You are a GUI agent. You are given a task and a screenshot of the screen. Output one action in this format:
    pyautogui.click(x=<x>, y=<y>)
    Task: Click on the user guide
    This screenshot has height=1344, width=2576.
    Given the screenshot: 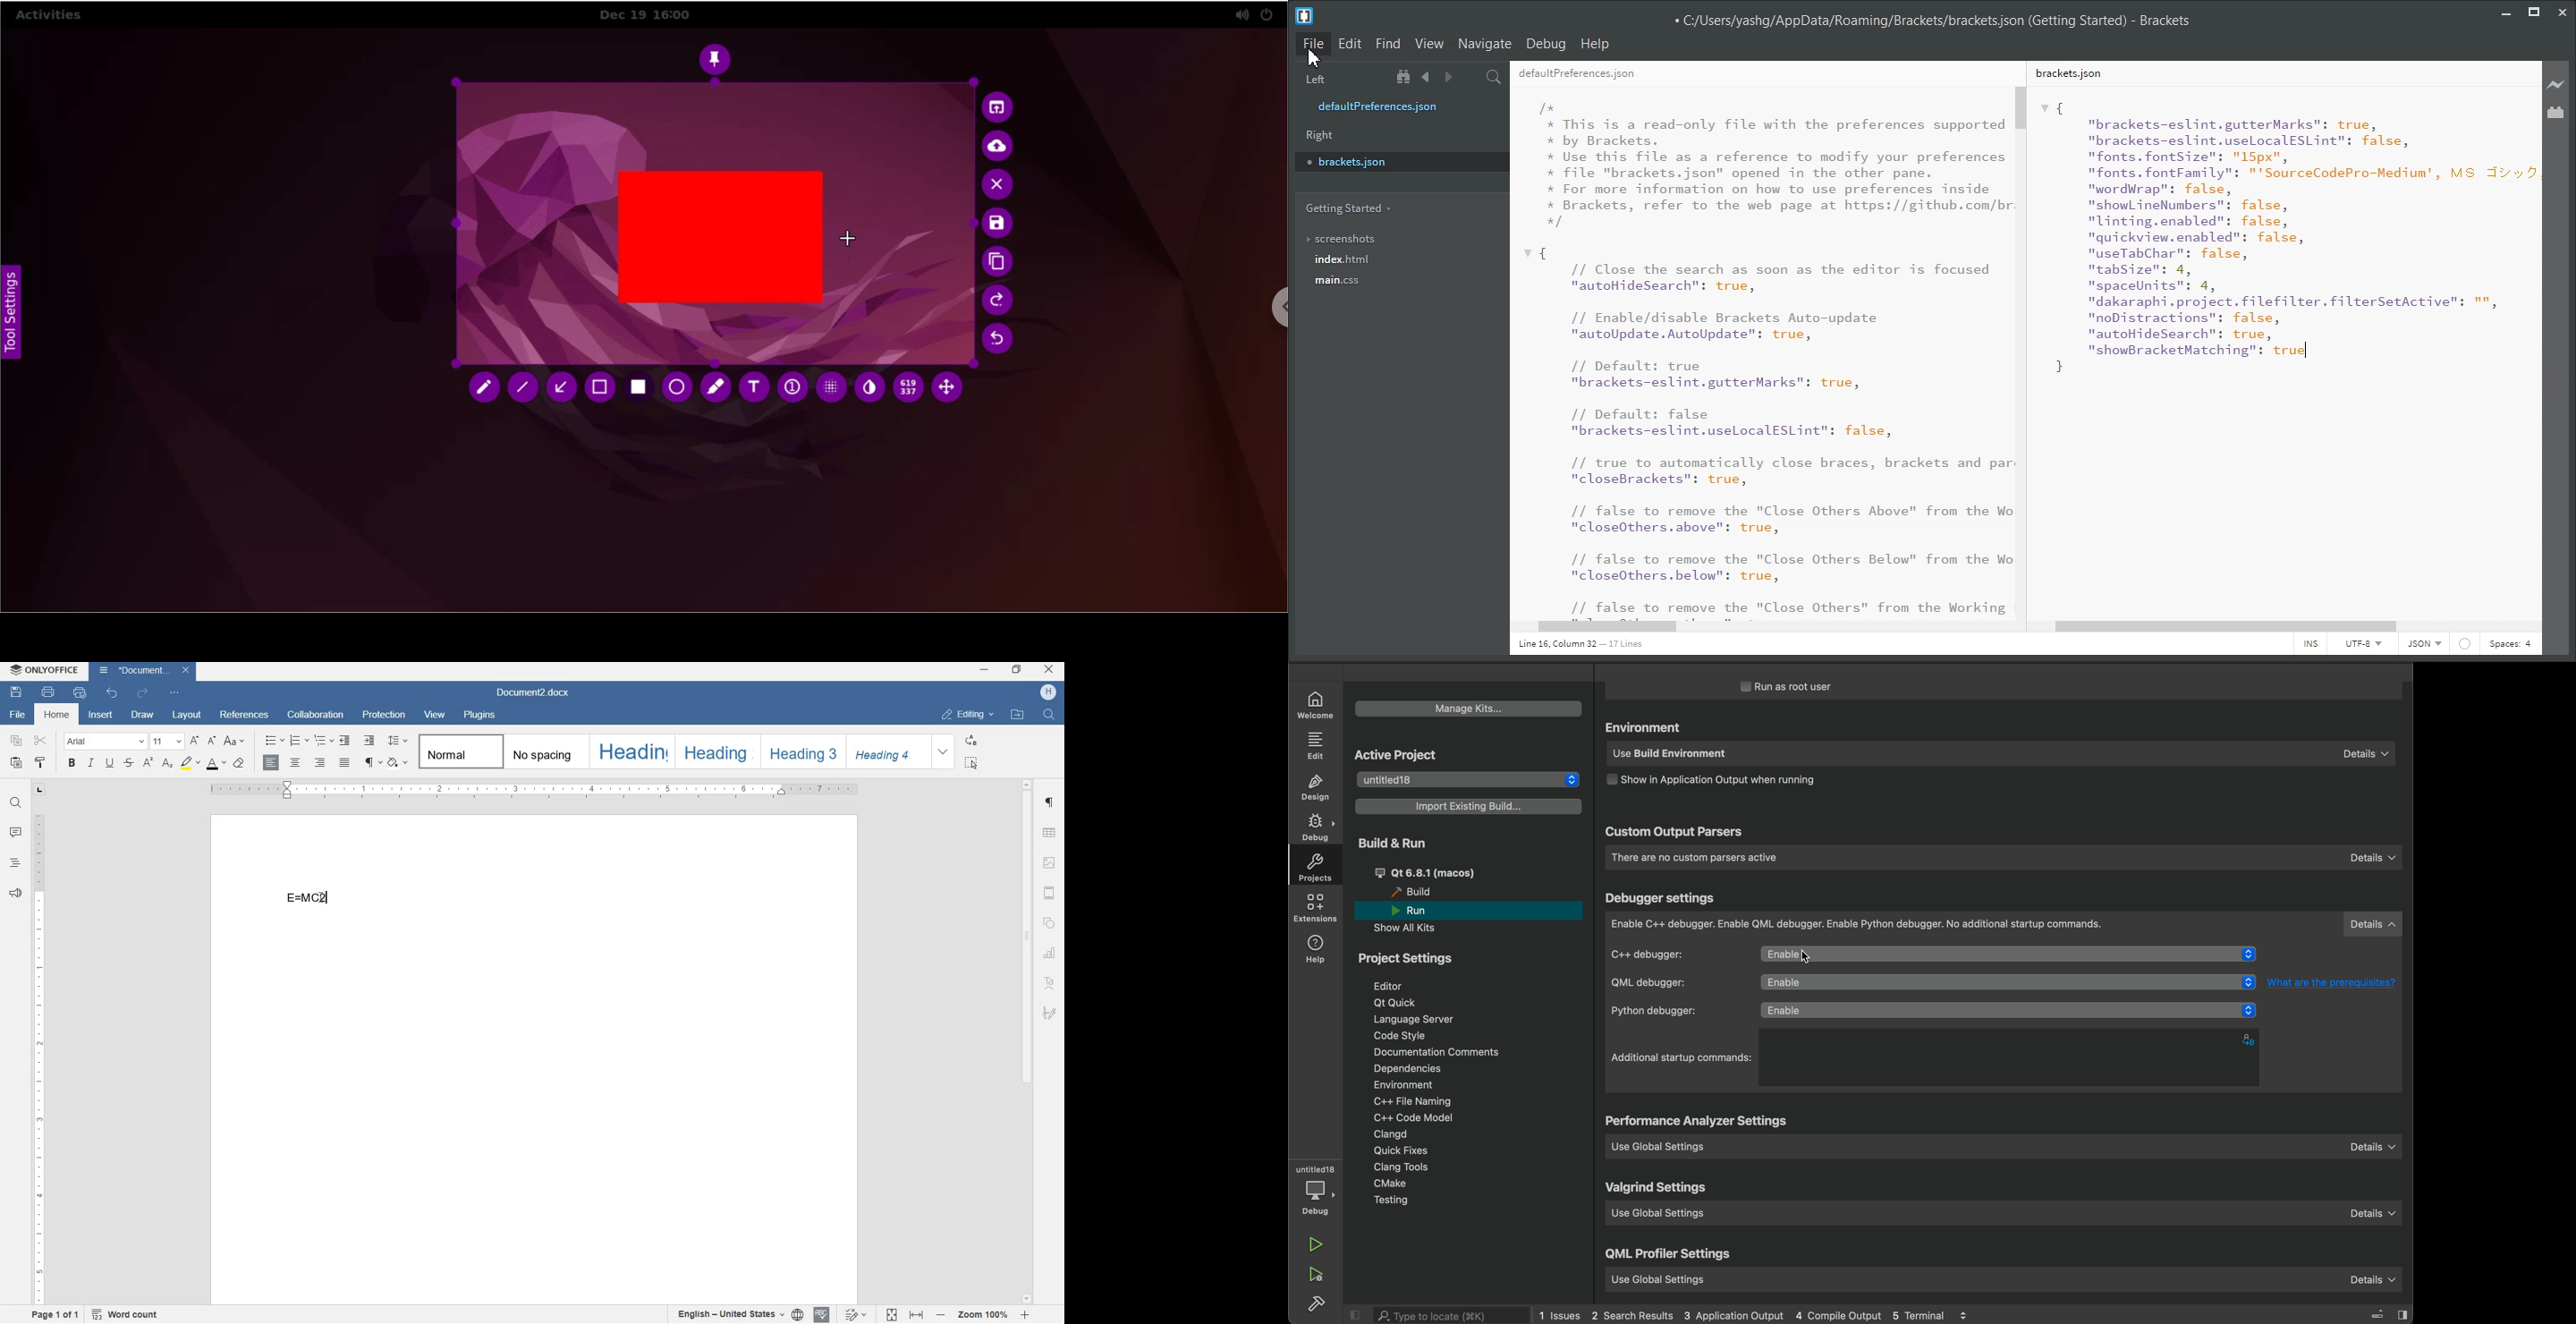 What is the action you would take?
    pyautogui.click(x=1406, y=1275)
    